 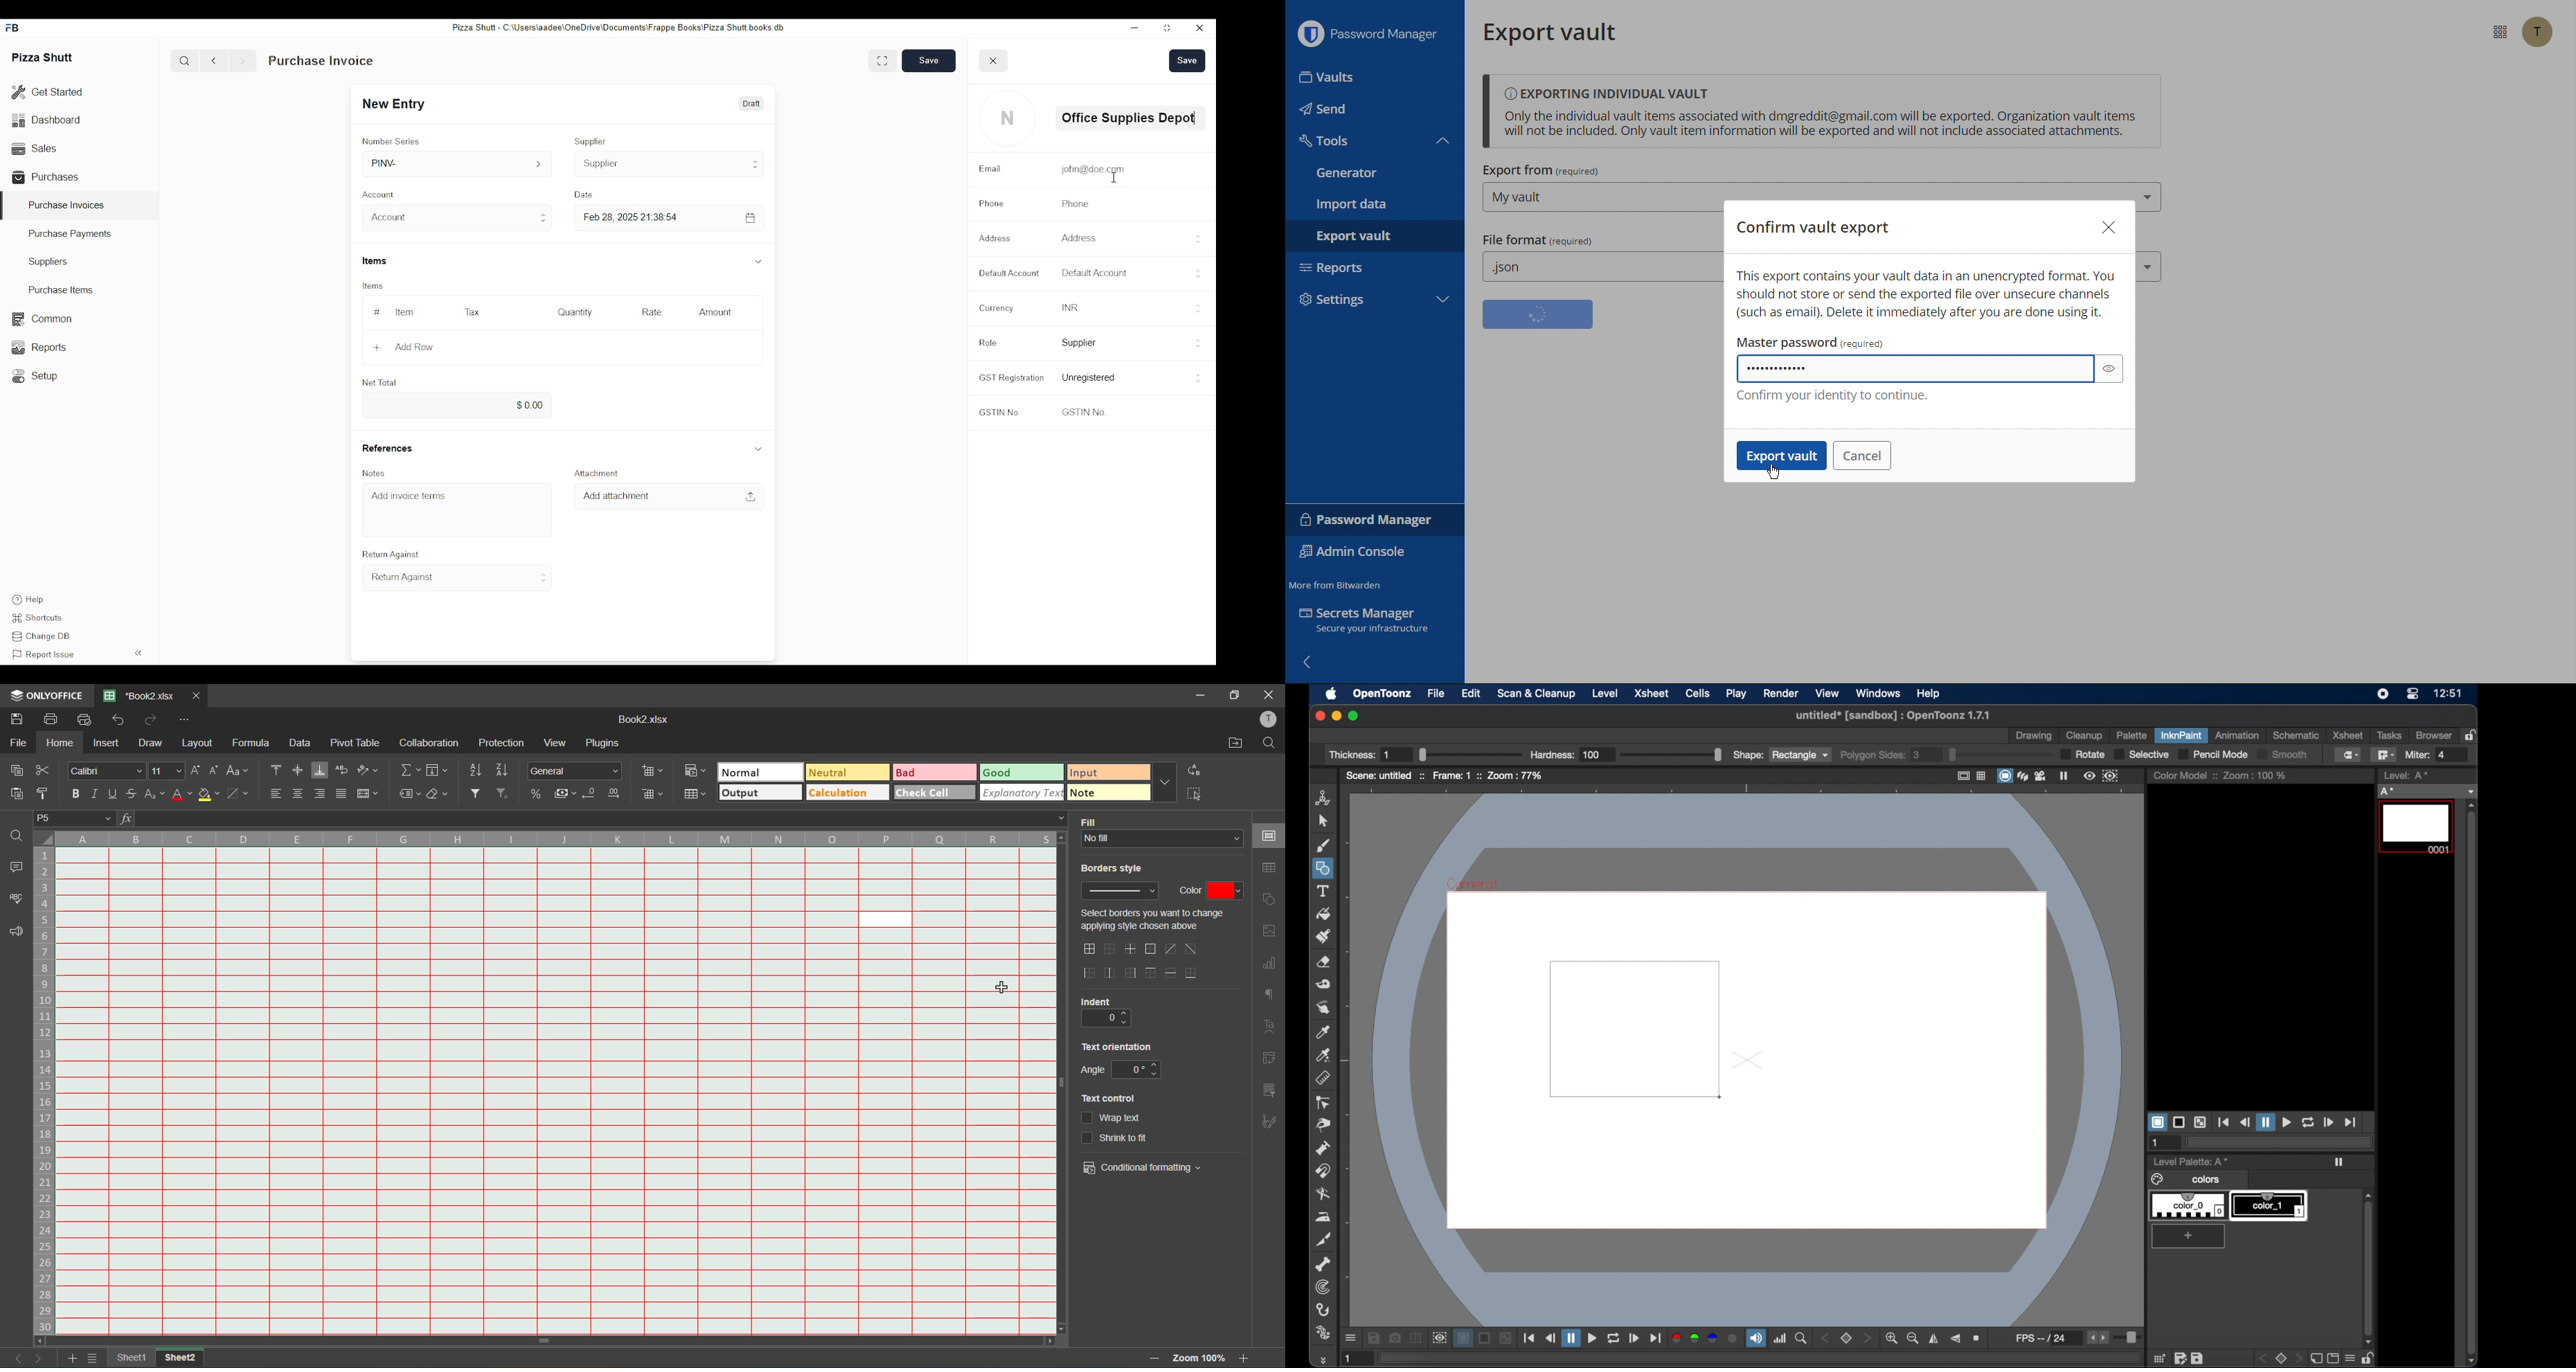 I want to click on previous, so click(x=13, y=1357).